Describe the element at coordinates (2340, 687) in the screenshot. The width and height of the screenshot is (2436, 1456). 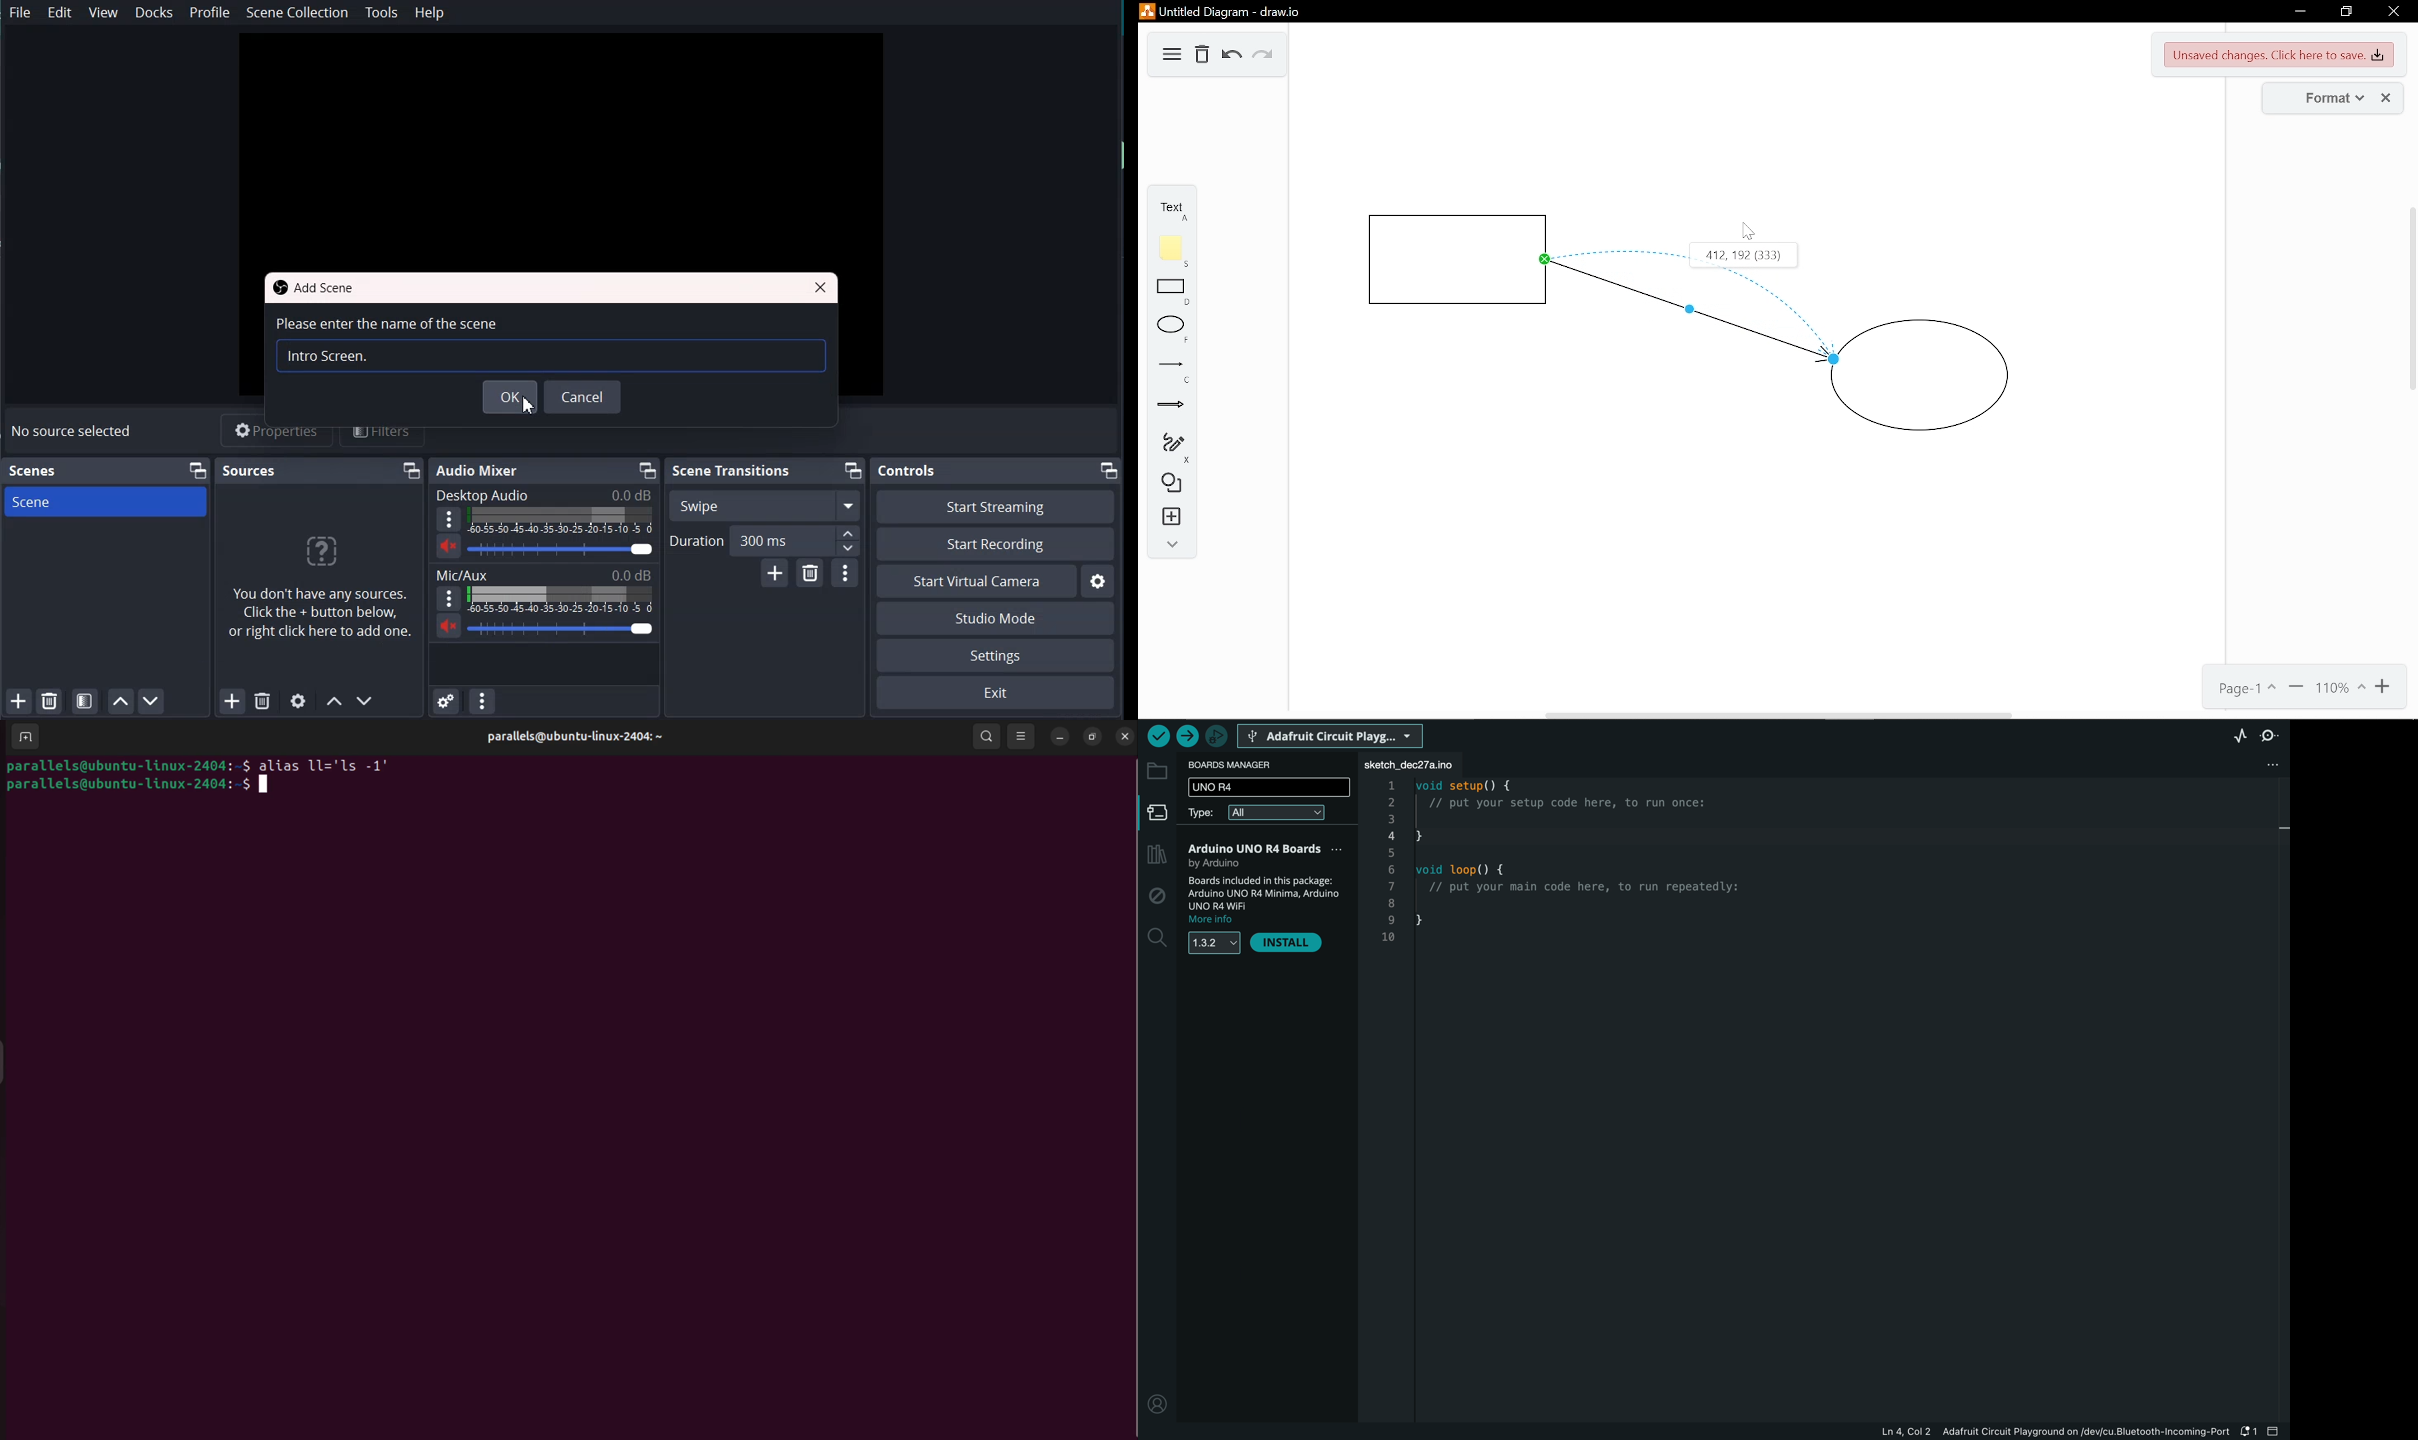
I see `Current zoom` at that location.